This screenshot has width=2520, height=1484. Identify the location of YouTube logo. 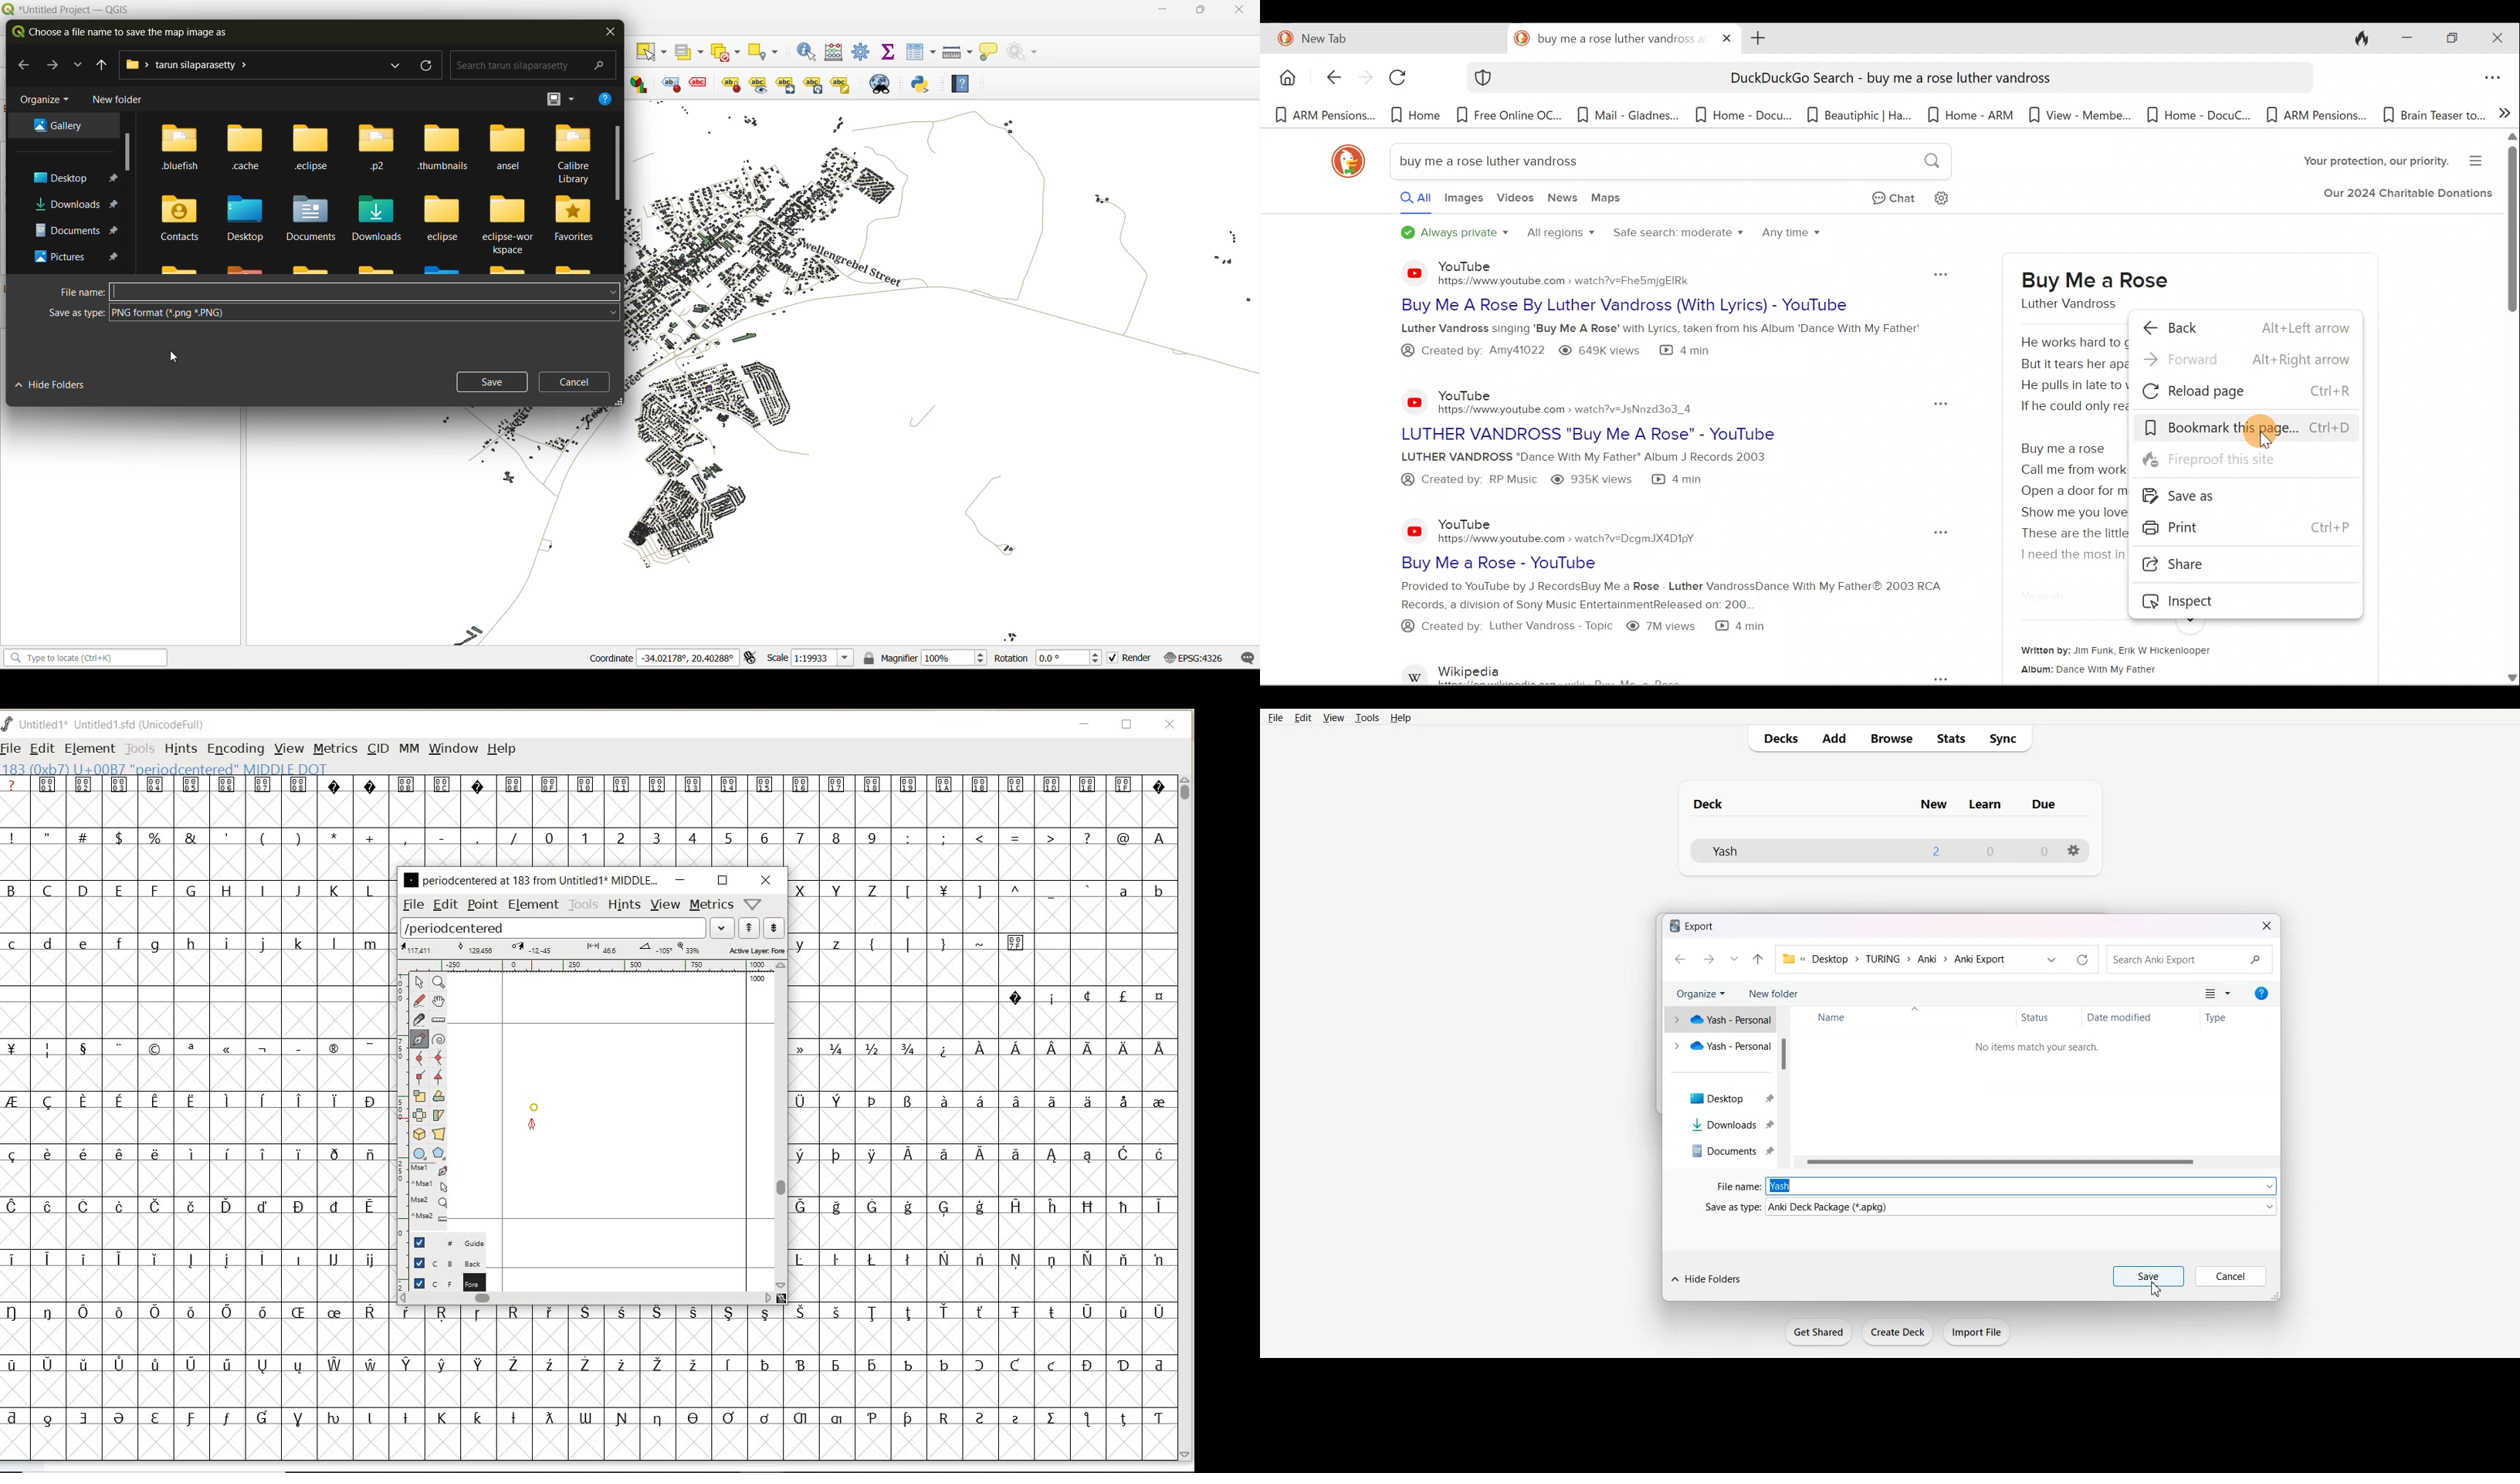
(1415, 530).